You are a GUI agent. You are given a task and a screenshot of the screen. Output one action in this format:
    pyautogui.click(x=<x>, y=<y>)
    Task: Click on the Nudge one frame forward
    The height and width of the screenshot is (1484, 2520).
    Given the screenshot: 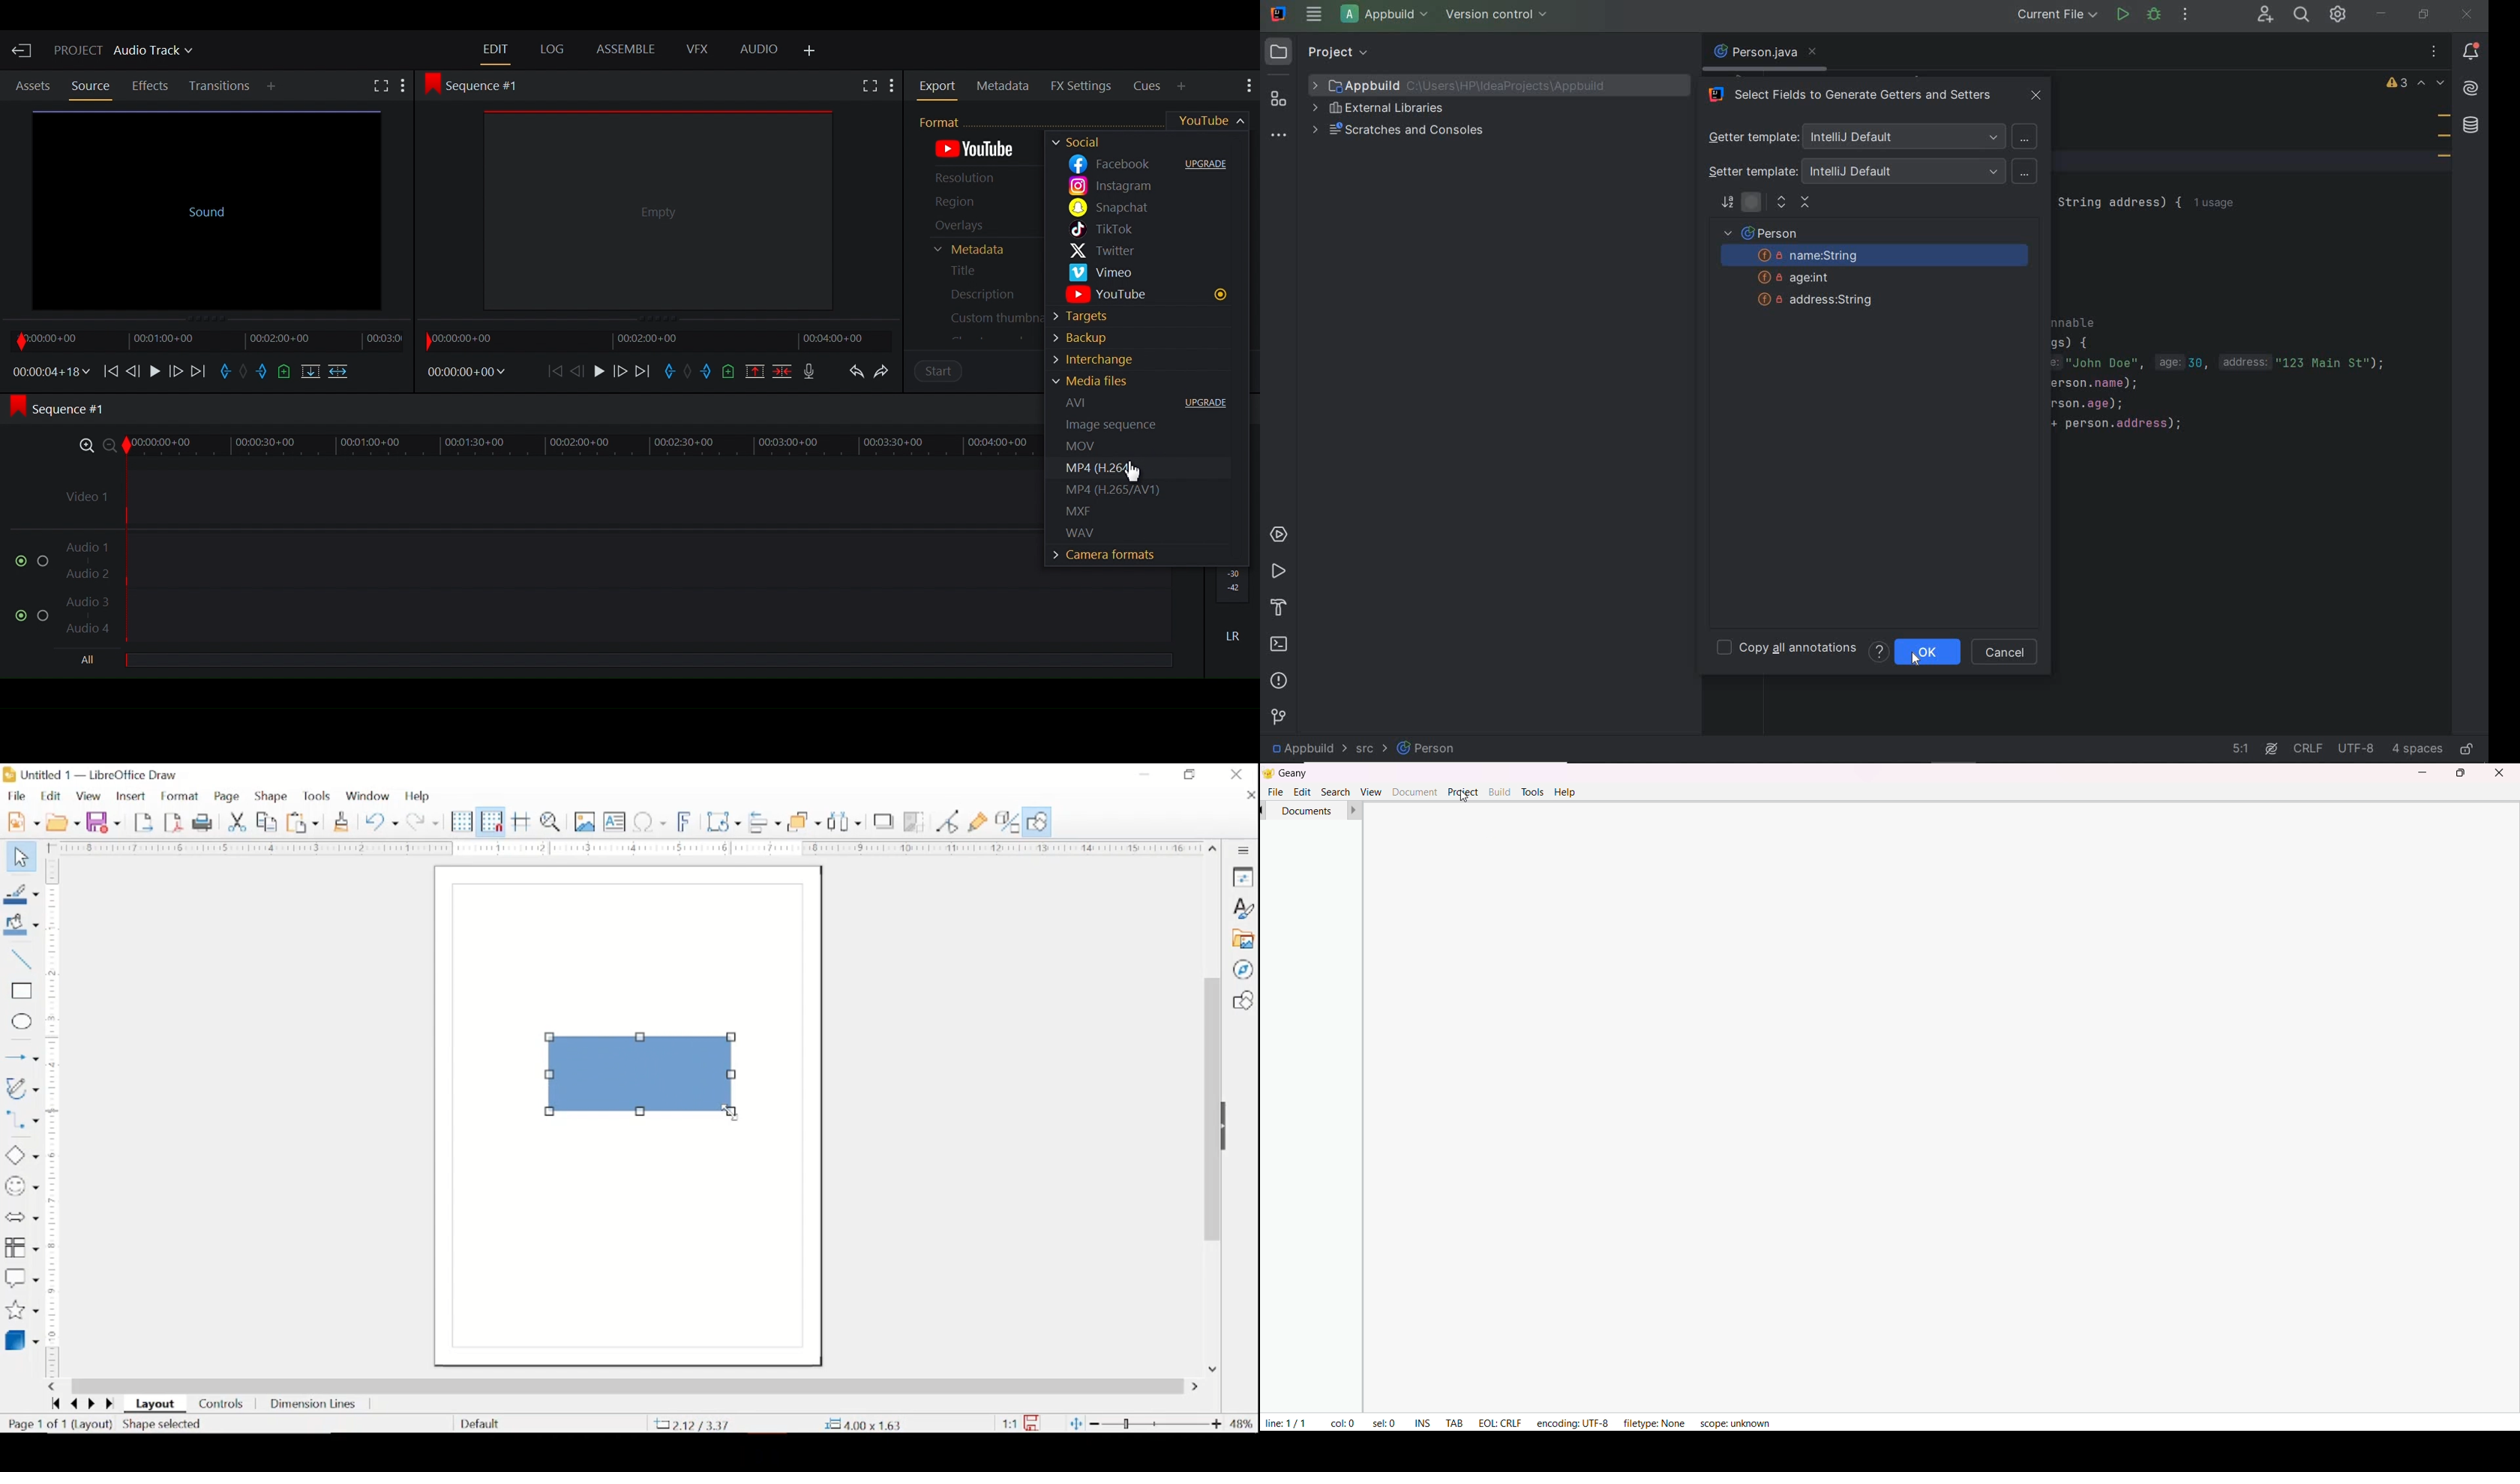 What is the action you would take?
    pyautogui.click(x=620, y=371)
    